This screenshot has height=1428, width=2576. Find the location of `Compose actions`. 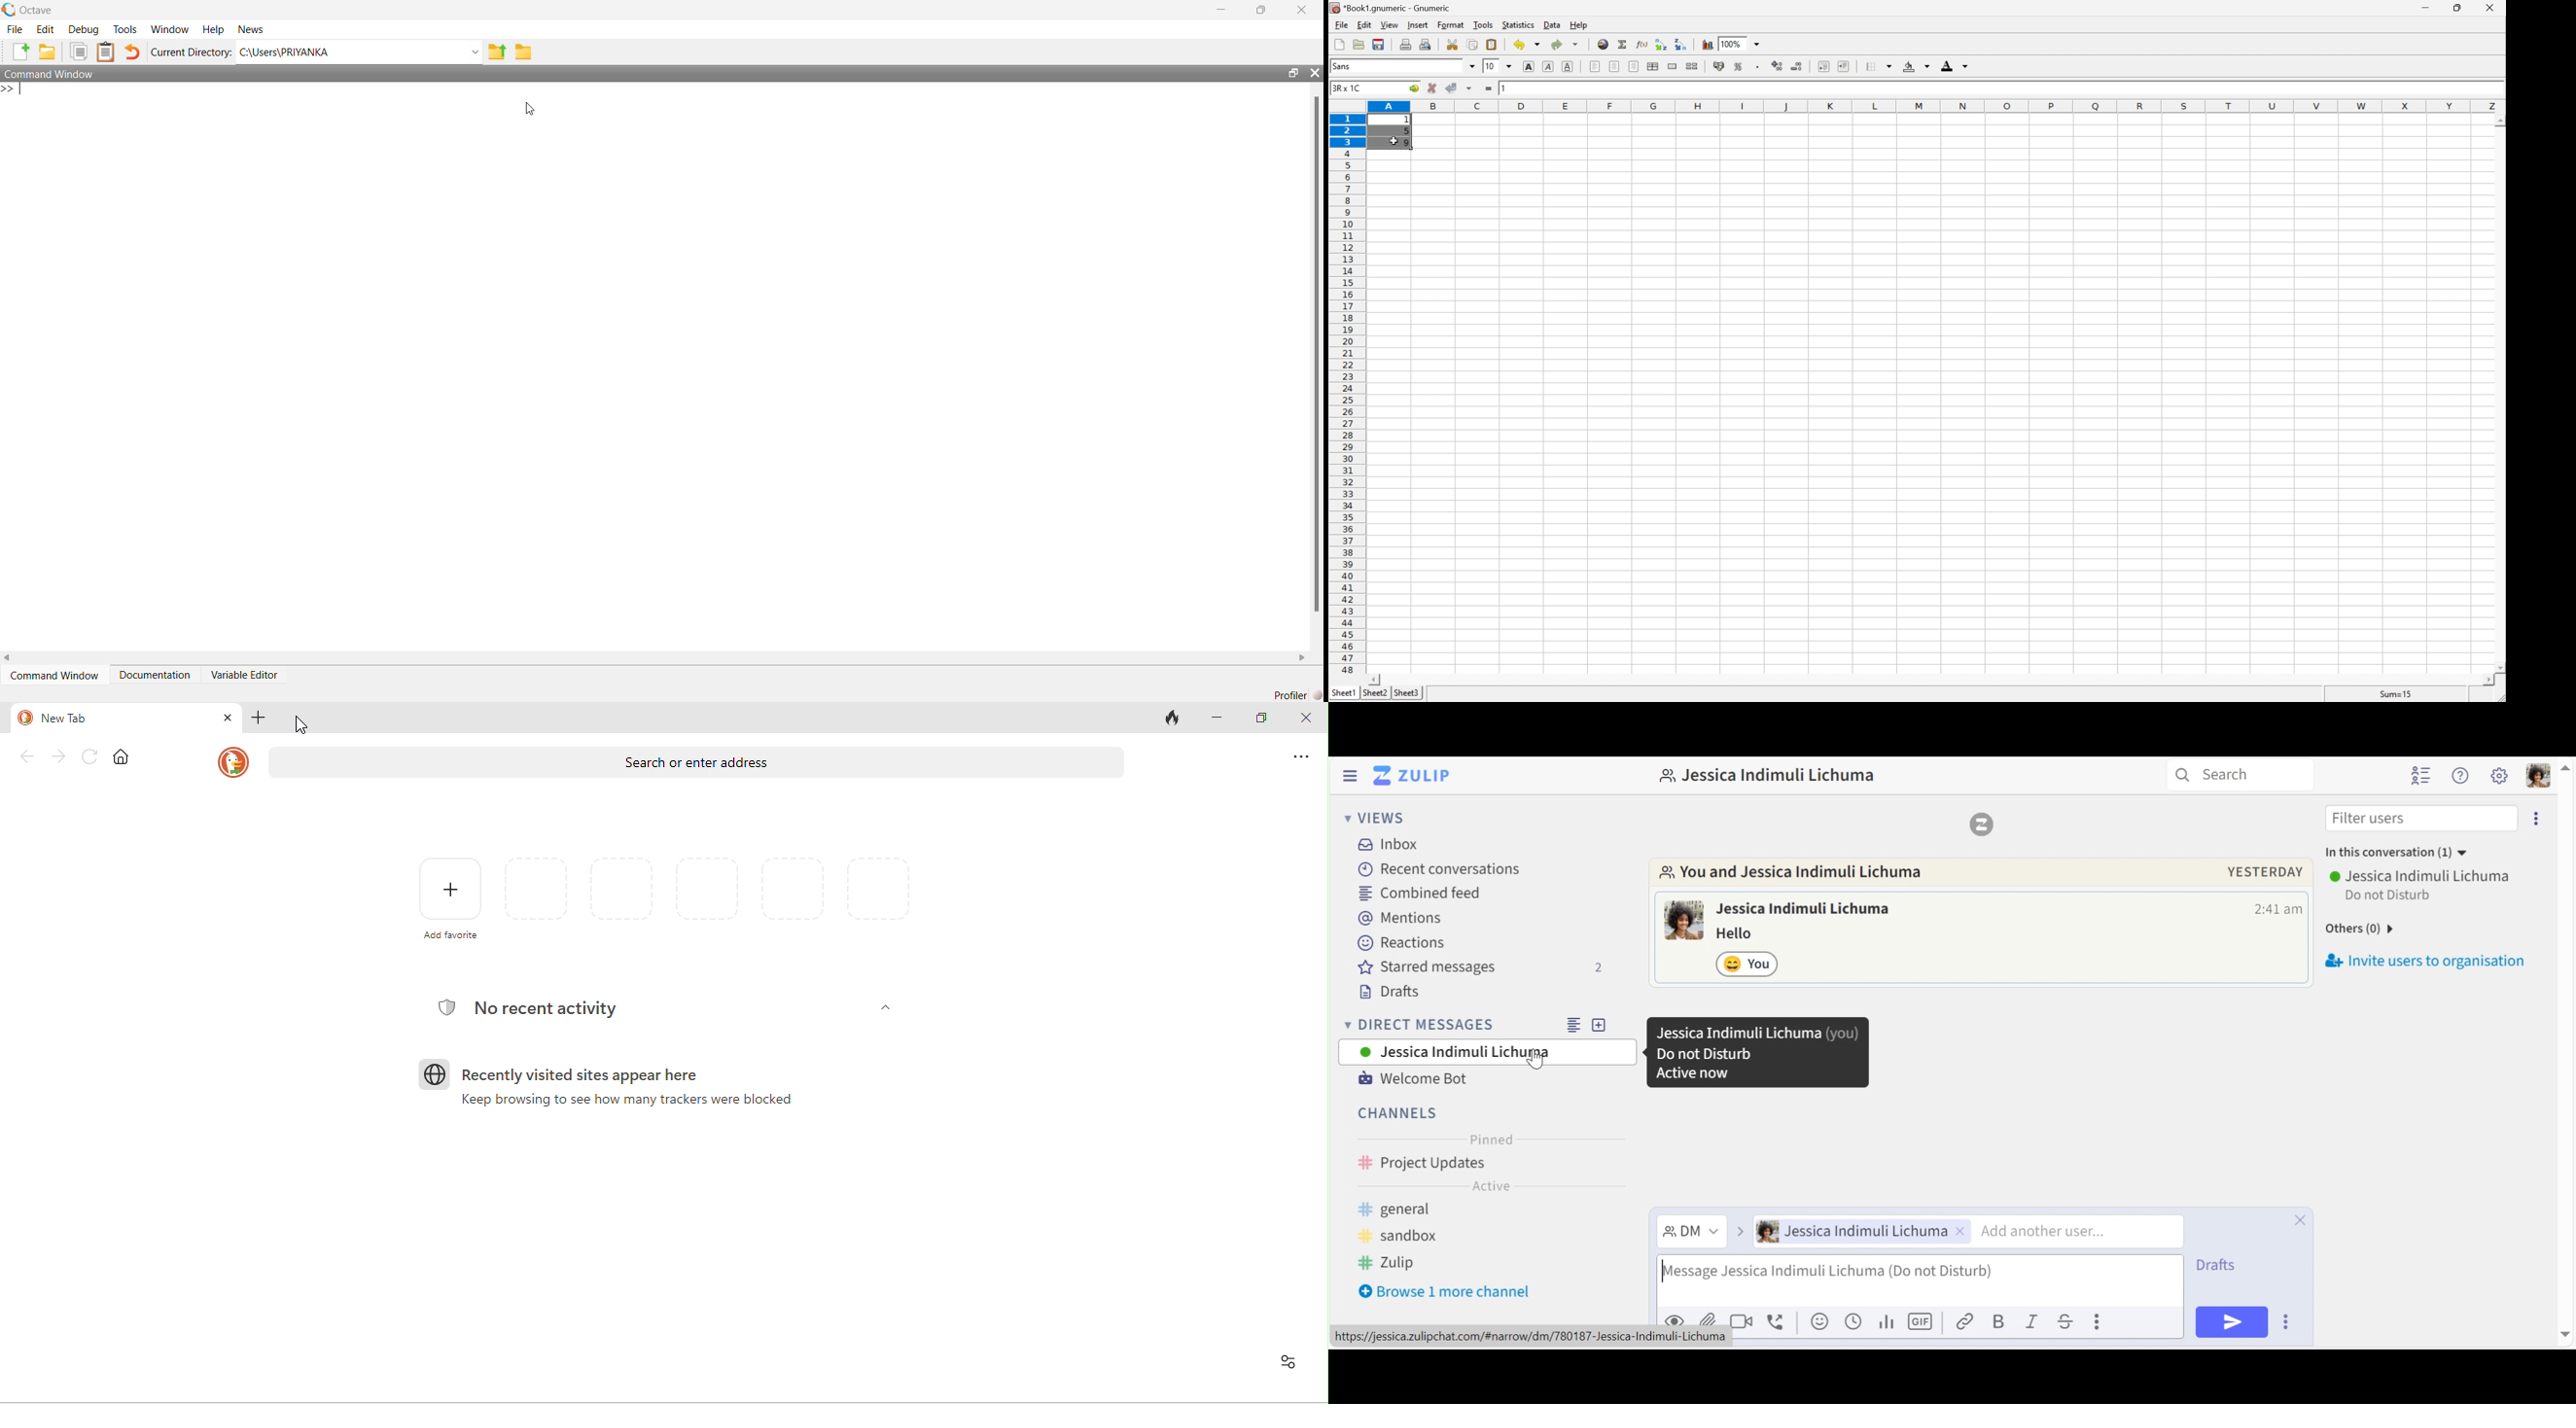

Compose actions is located at coordinates (2096, 1320).